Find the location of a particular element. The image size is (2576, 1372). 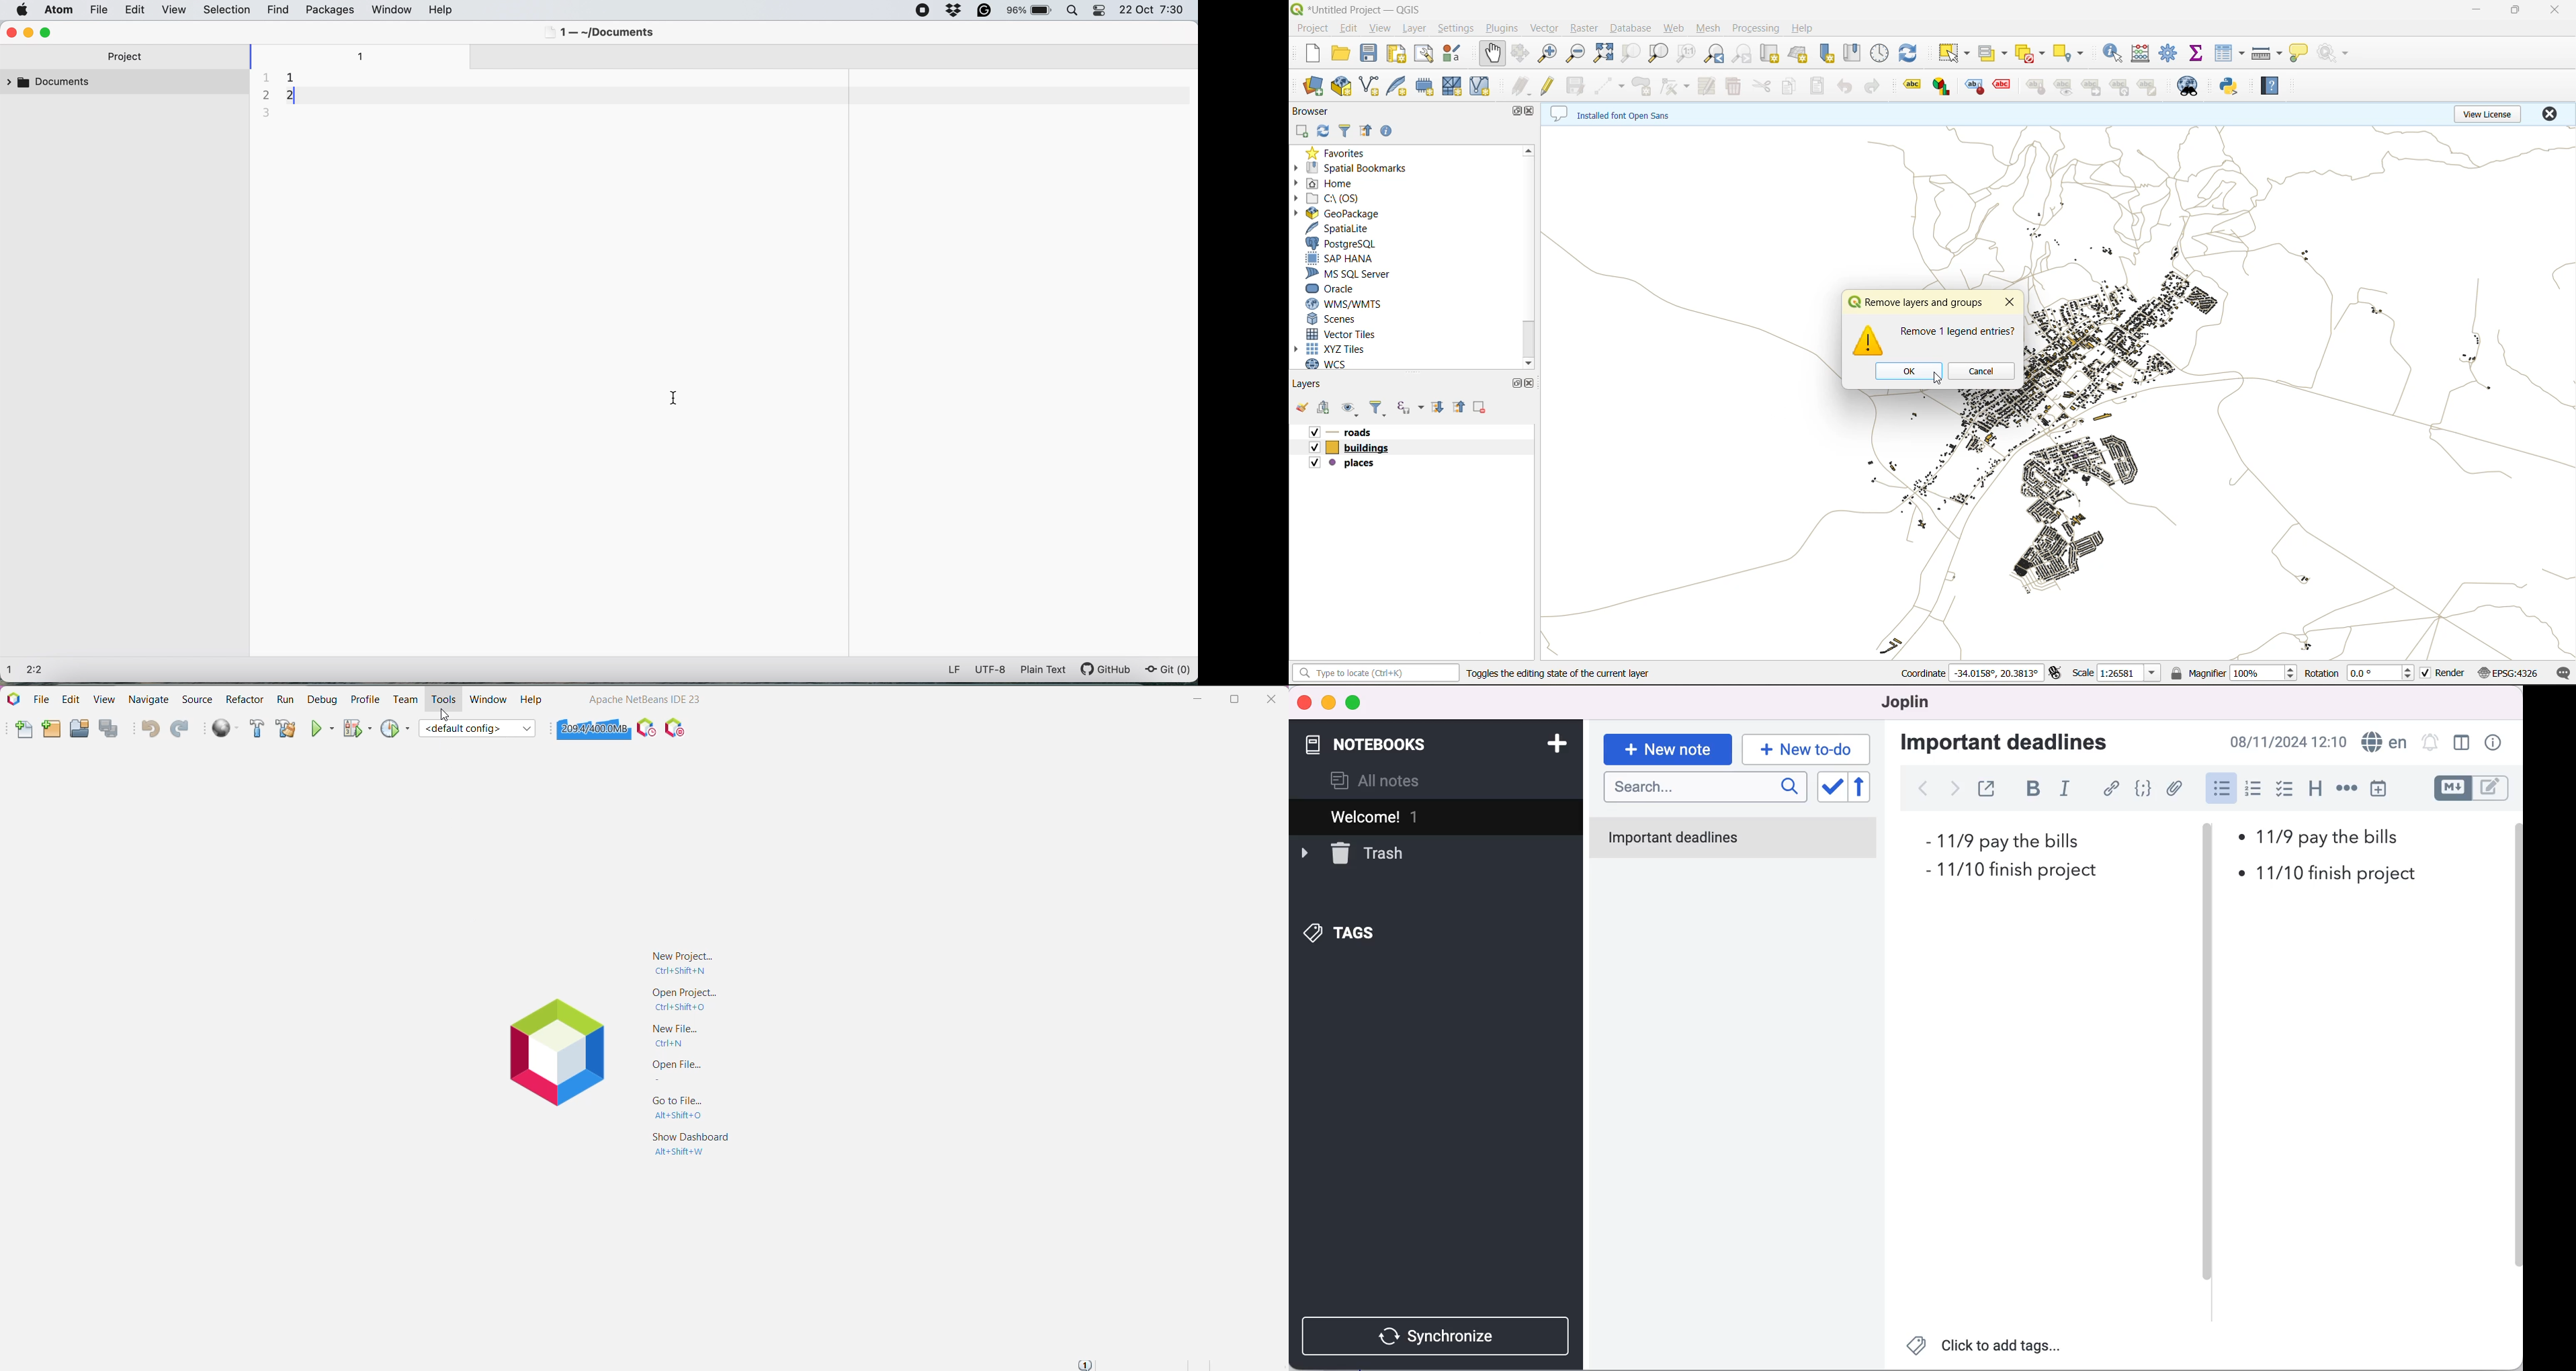

project is located at coordinates (1311, 28).